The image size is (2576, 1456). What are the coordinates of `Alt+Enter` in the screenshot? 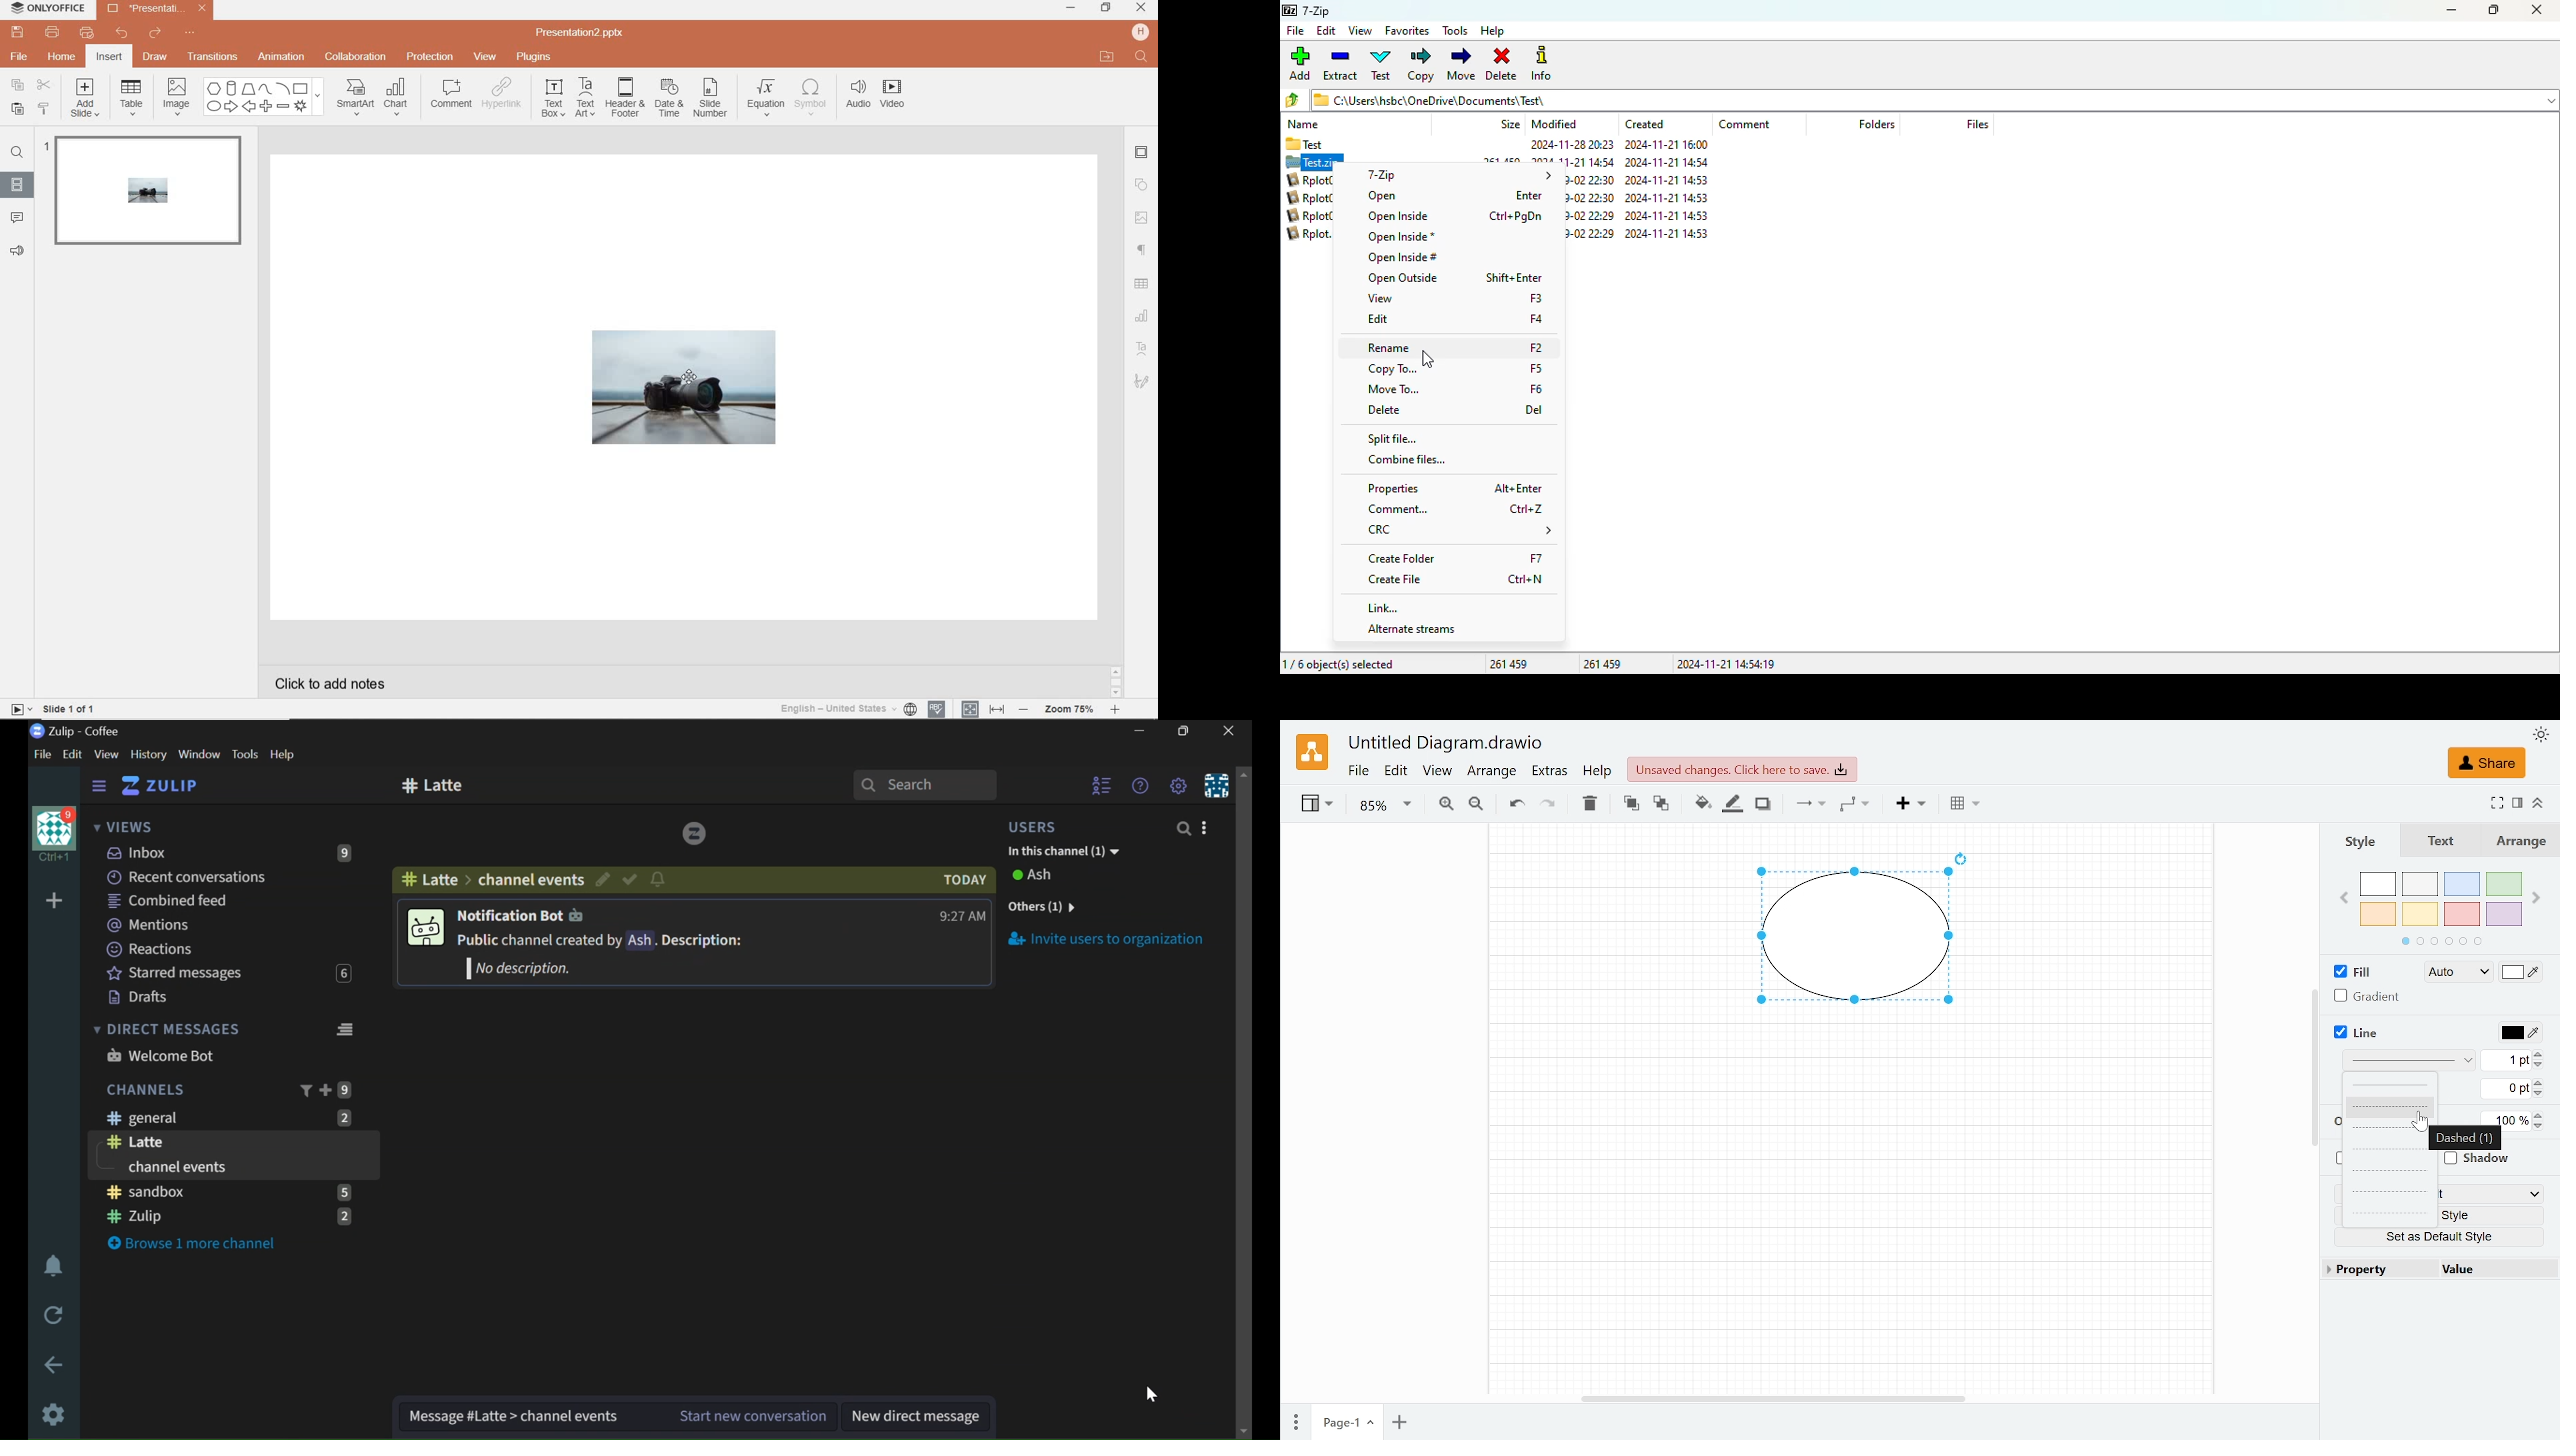 It's located at (1518, 488).